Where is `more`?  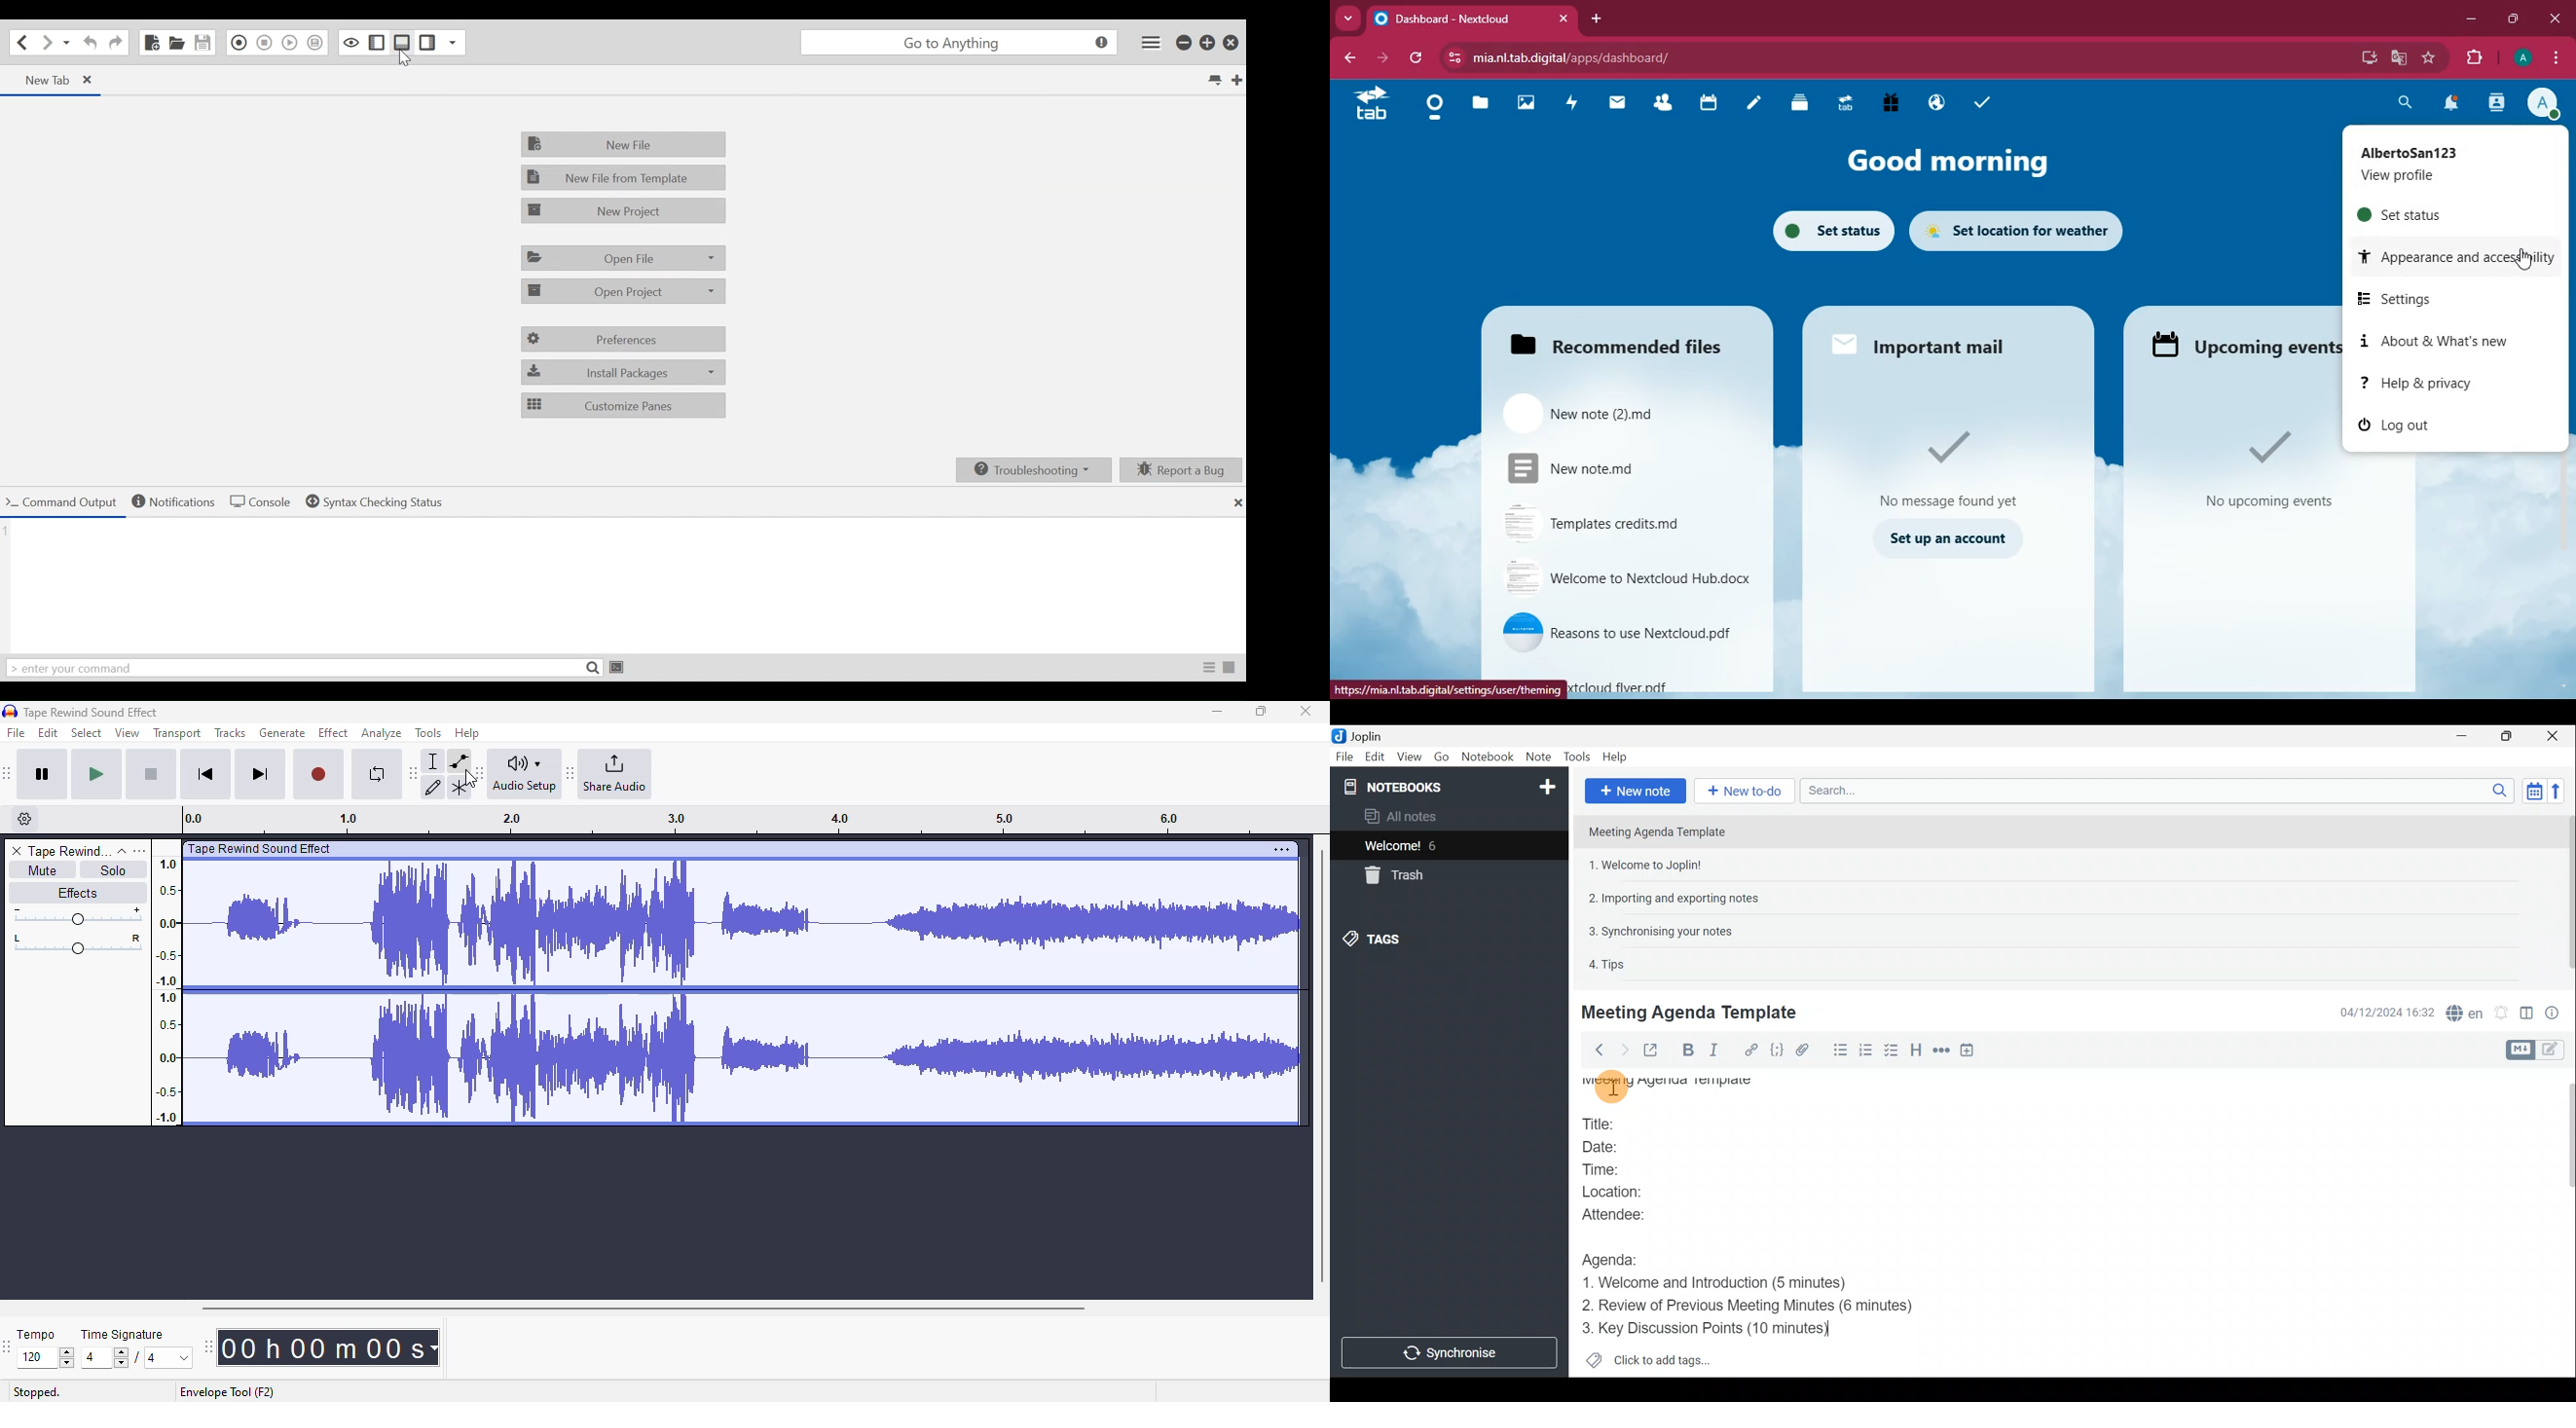
more is located at coordinates (1348, 18).